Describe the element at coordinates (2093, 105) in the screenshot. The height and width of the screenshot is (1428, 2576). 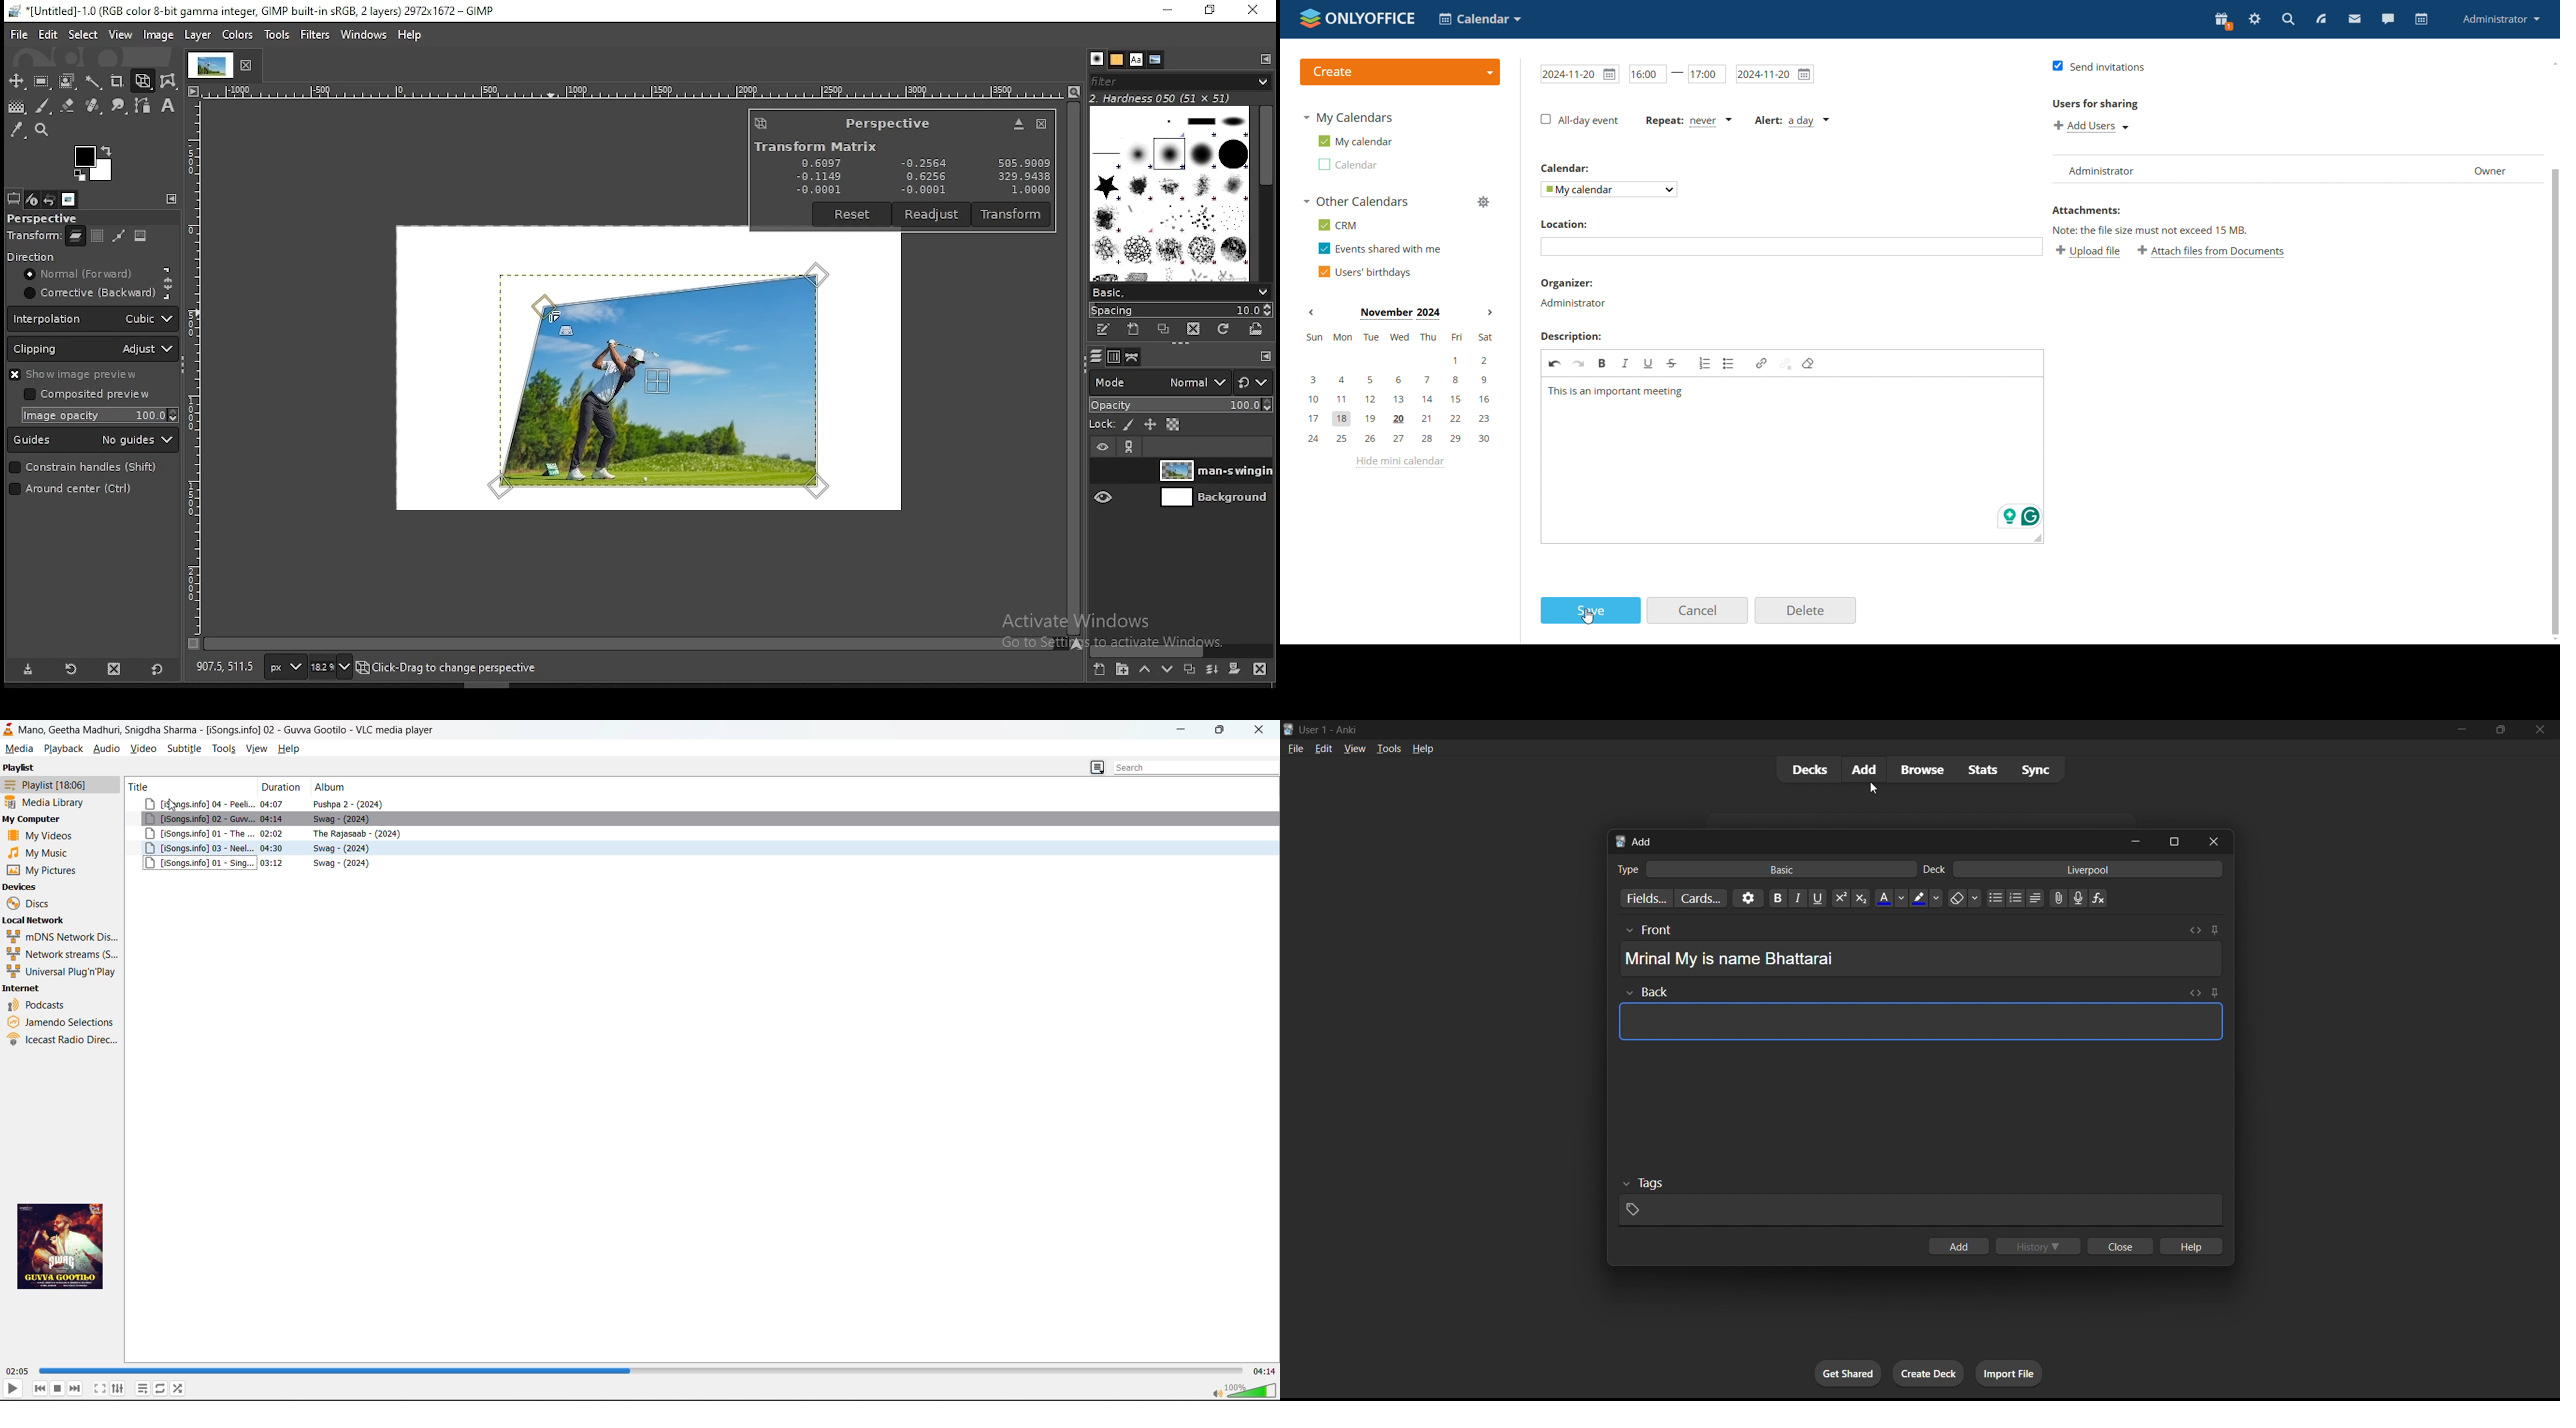
I see `users for sharing` at that location.